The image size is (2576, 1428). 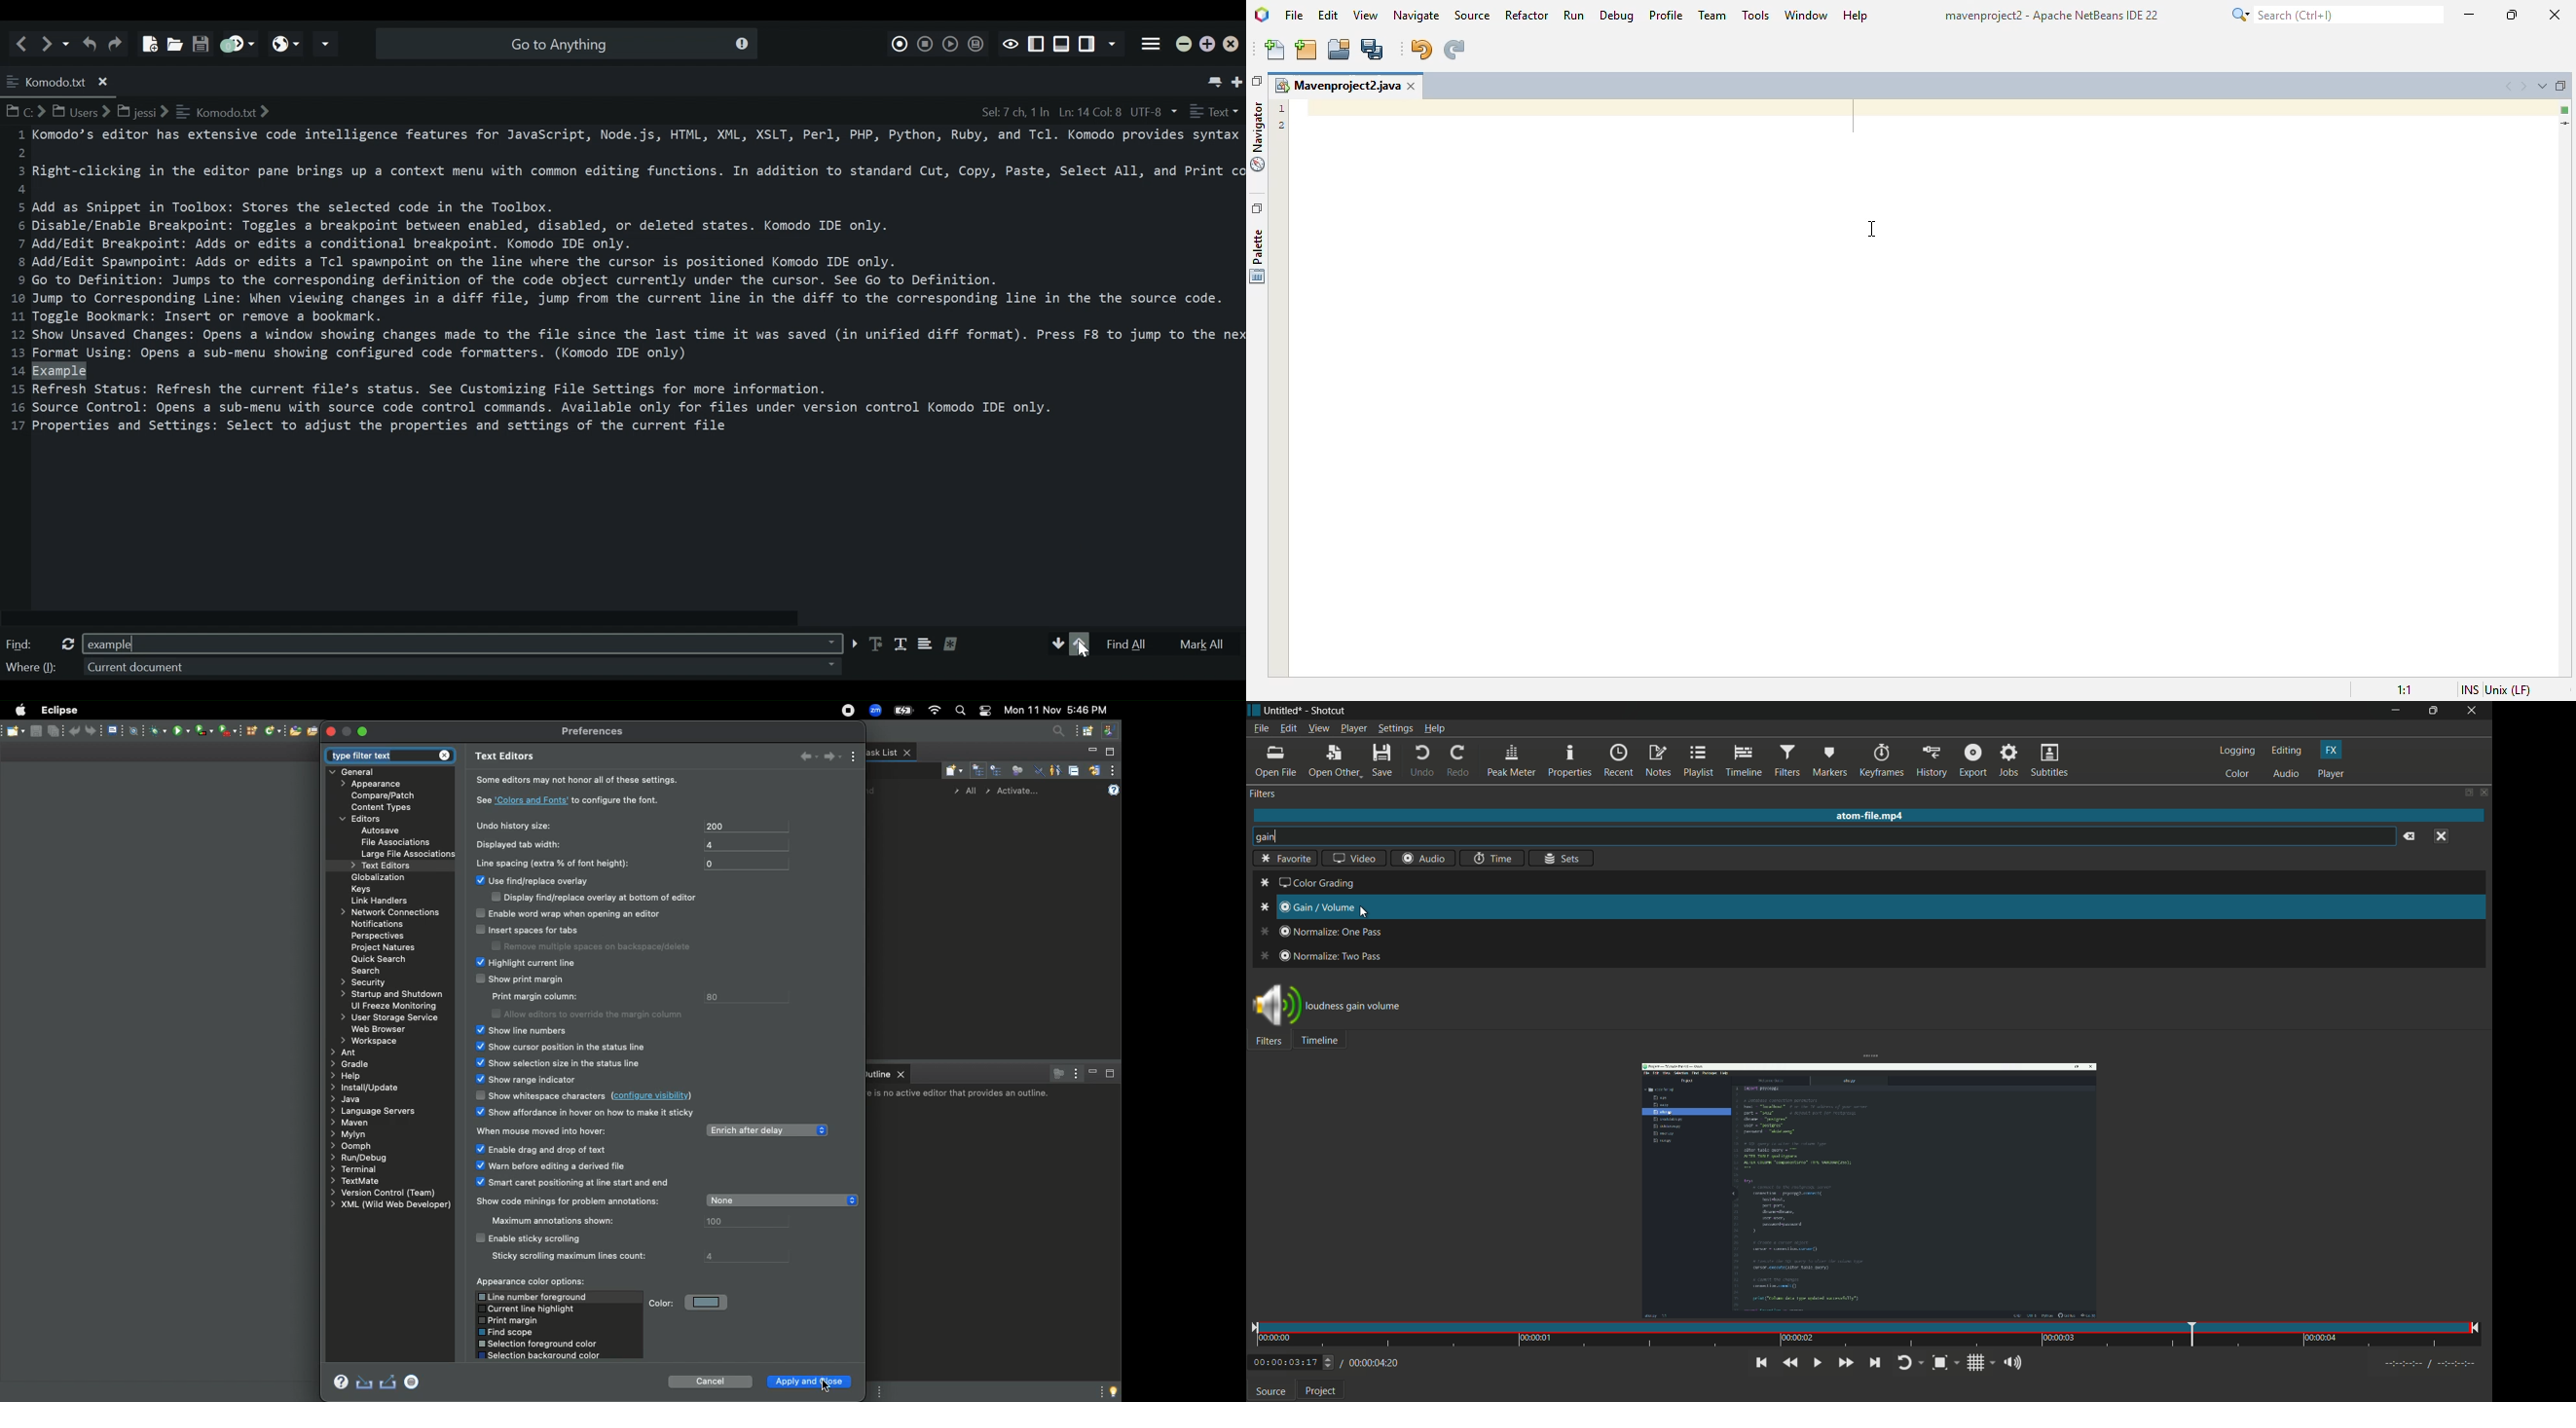 I want to click on File Position, so click(x=1049, y=112).